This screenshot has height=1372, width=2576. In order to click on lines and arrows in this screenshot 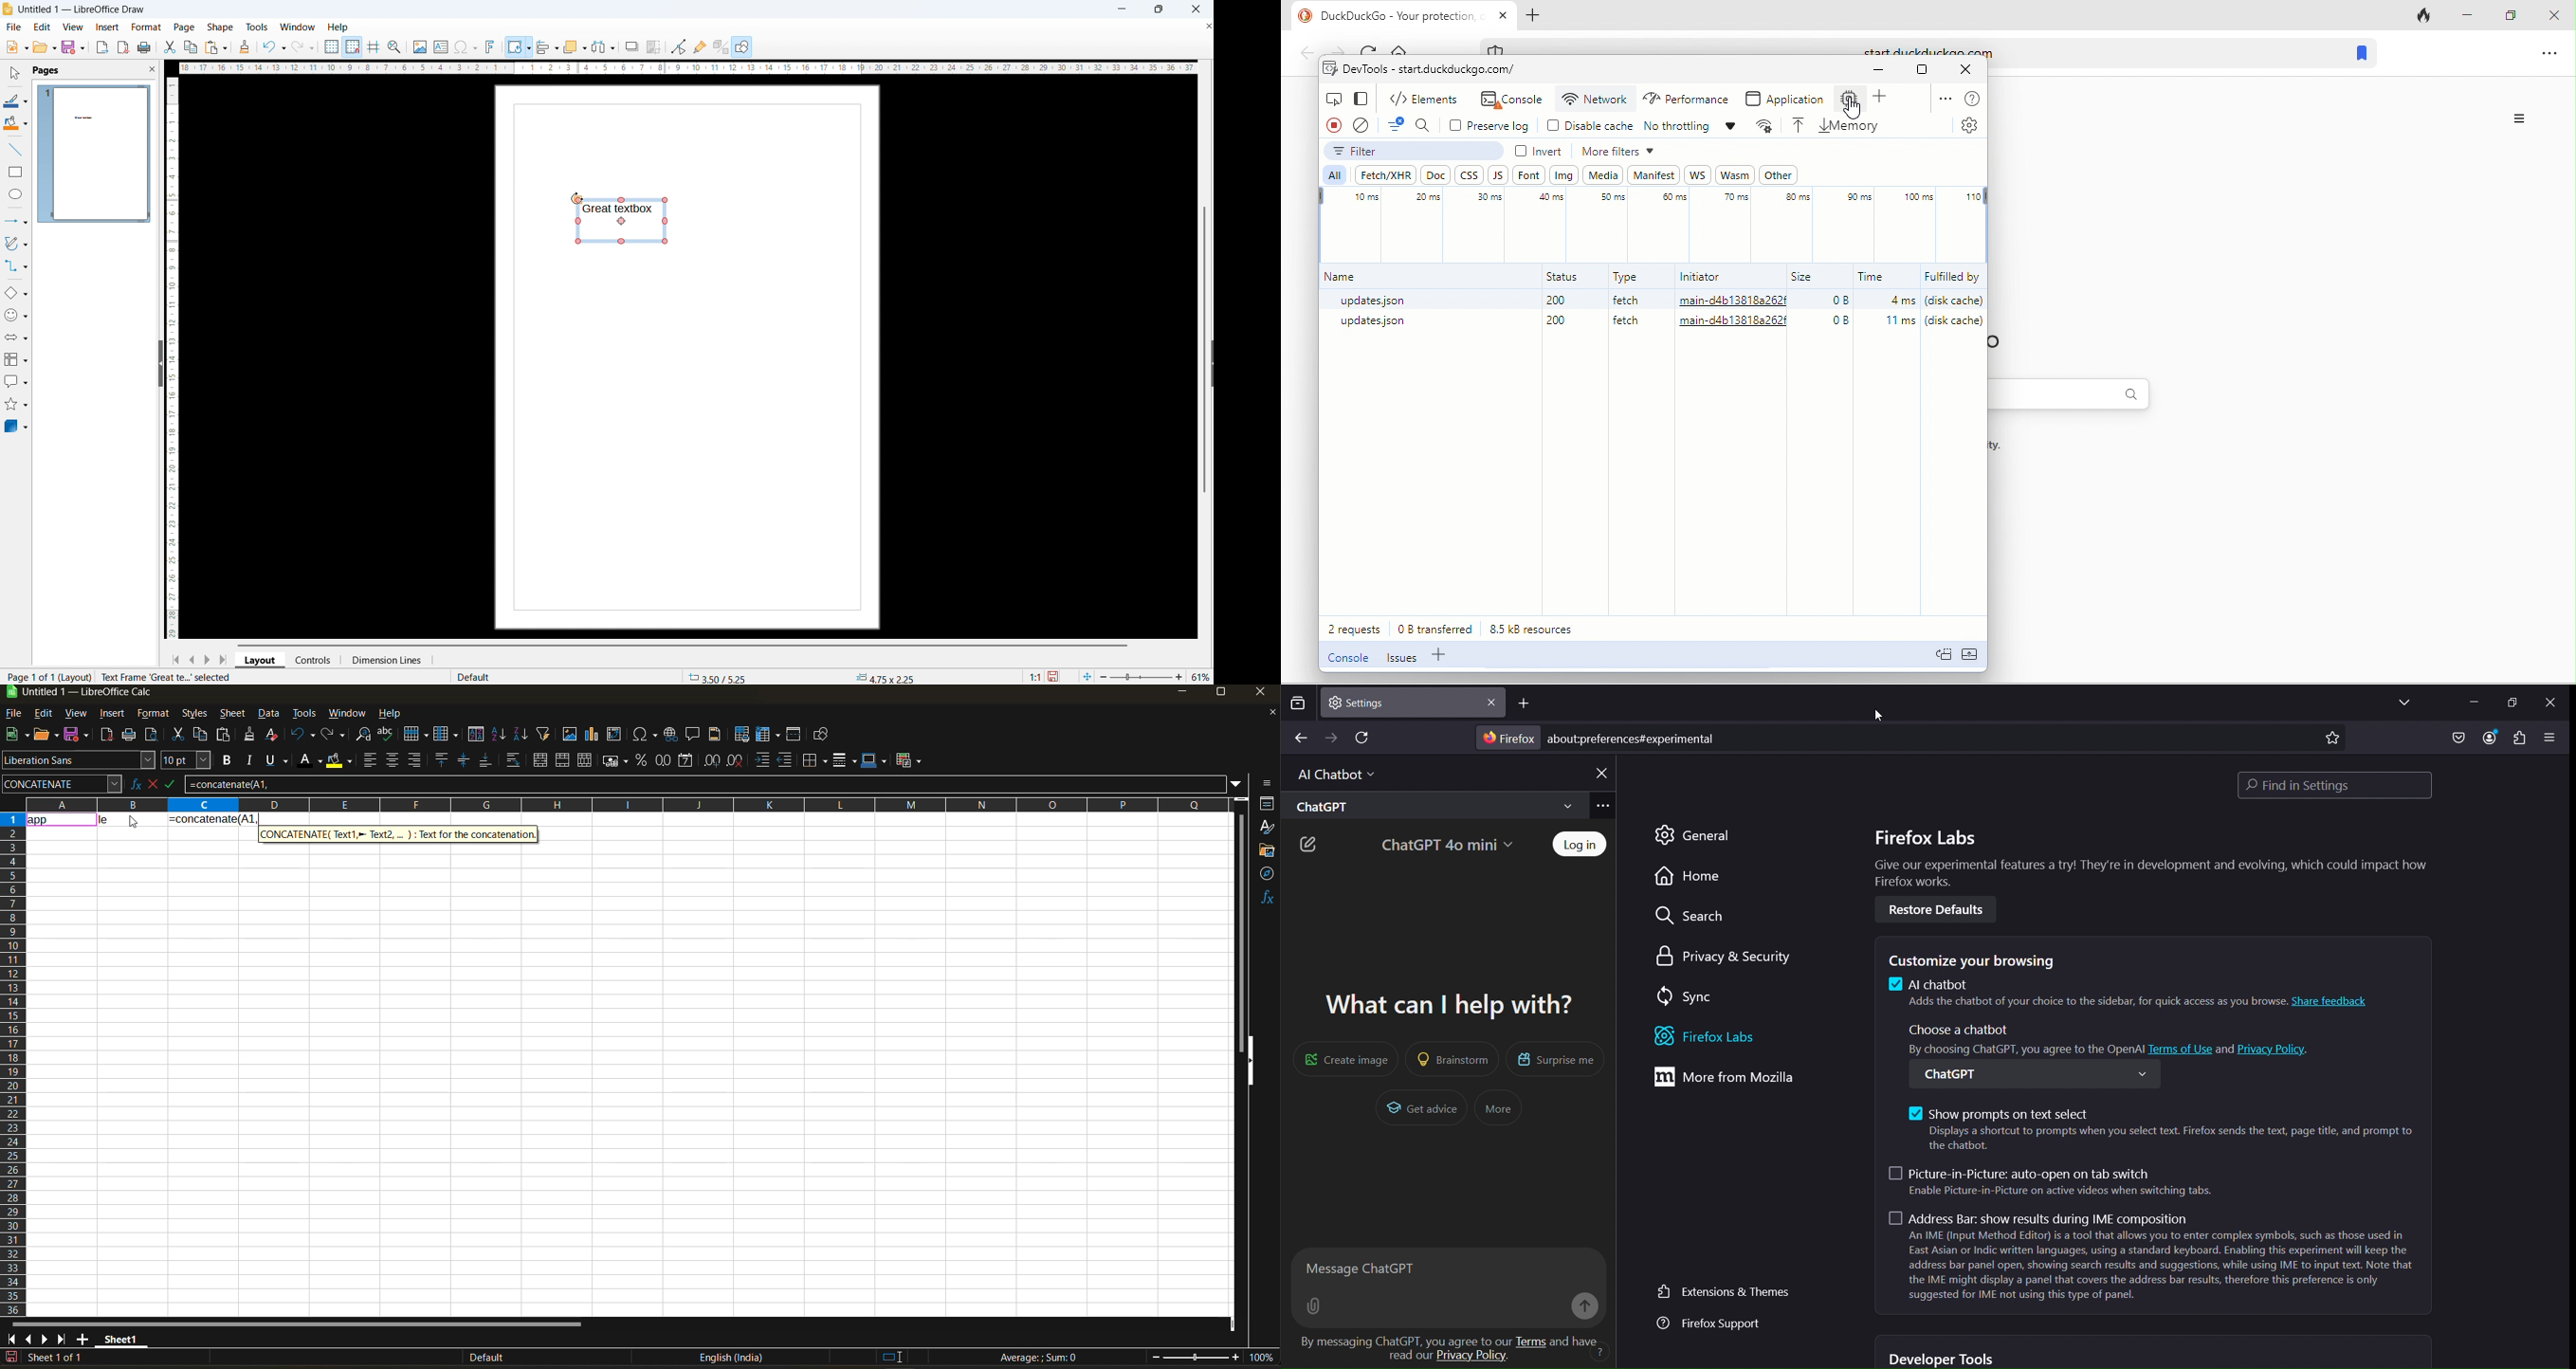, I will do `click(16, 221)`.